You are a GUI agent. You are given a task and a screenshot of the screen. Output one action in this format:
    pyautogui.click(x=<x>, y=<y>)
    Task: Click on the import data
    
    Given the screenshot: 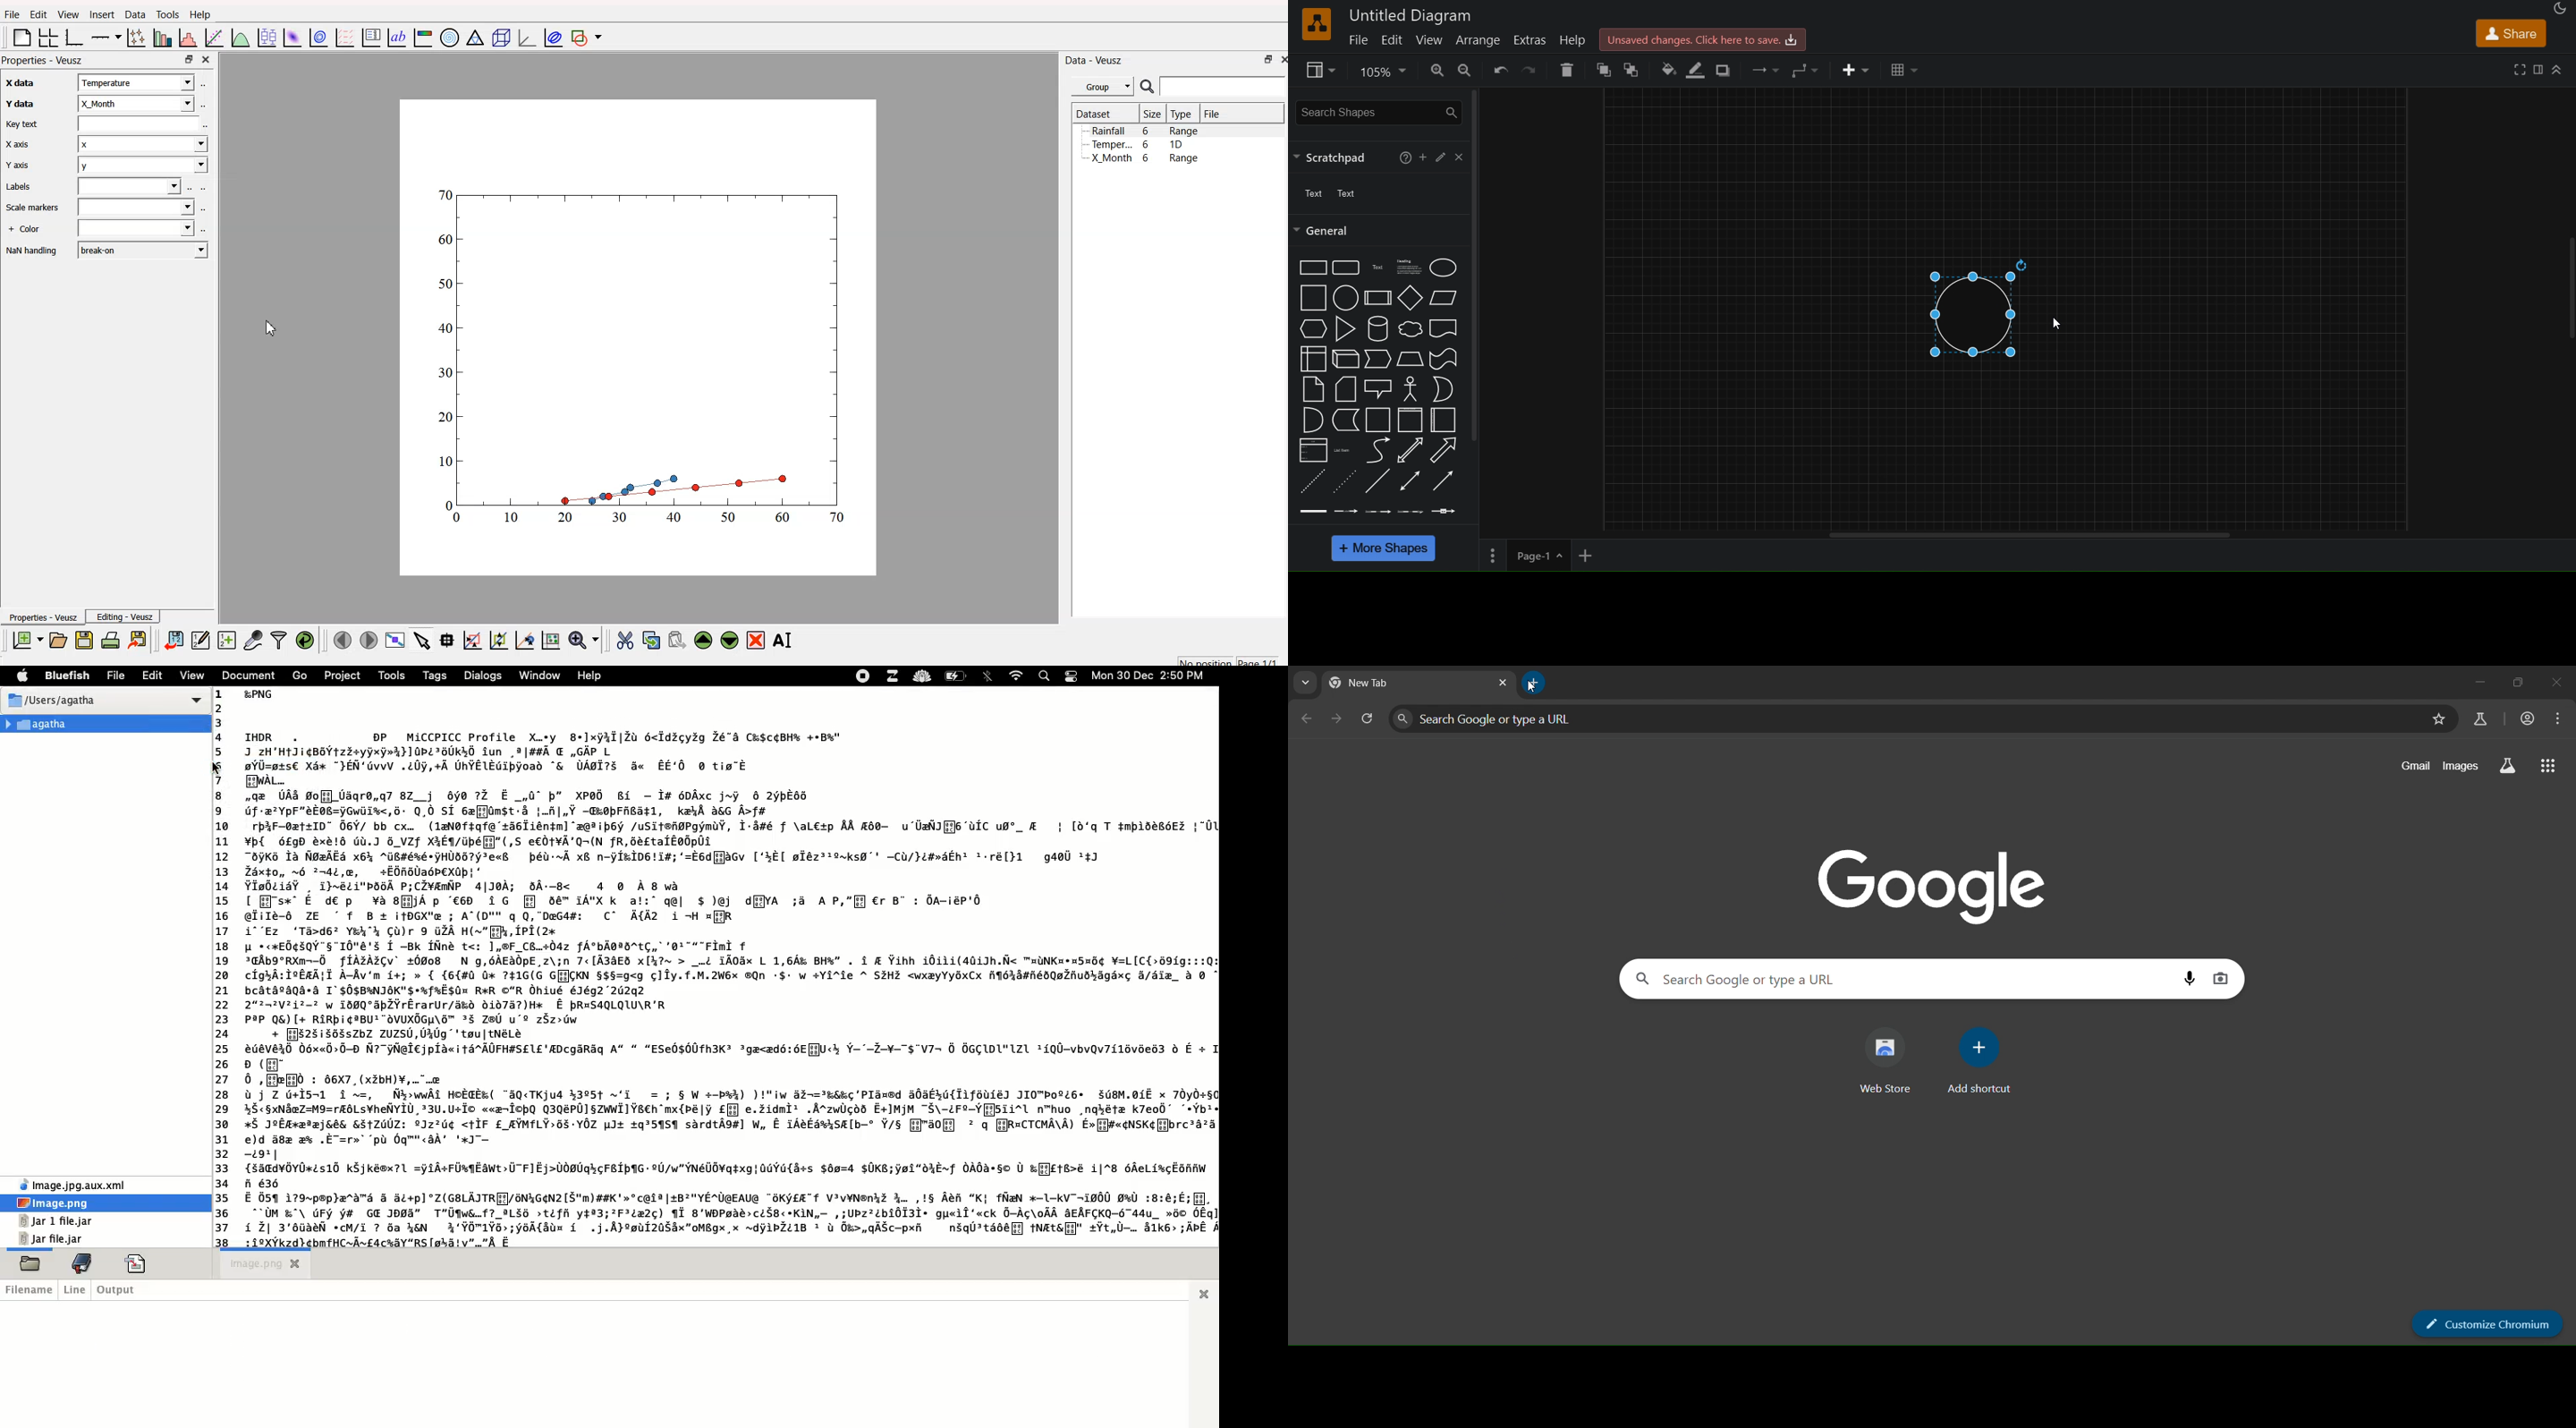 What is the action you would take?
    pyautogui.click(x=175, y=642)
    